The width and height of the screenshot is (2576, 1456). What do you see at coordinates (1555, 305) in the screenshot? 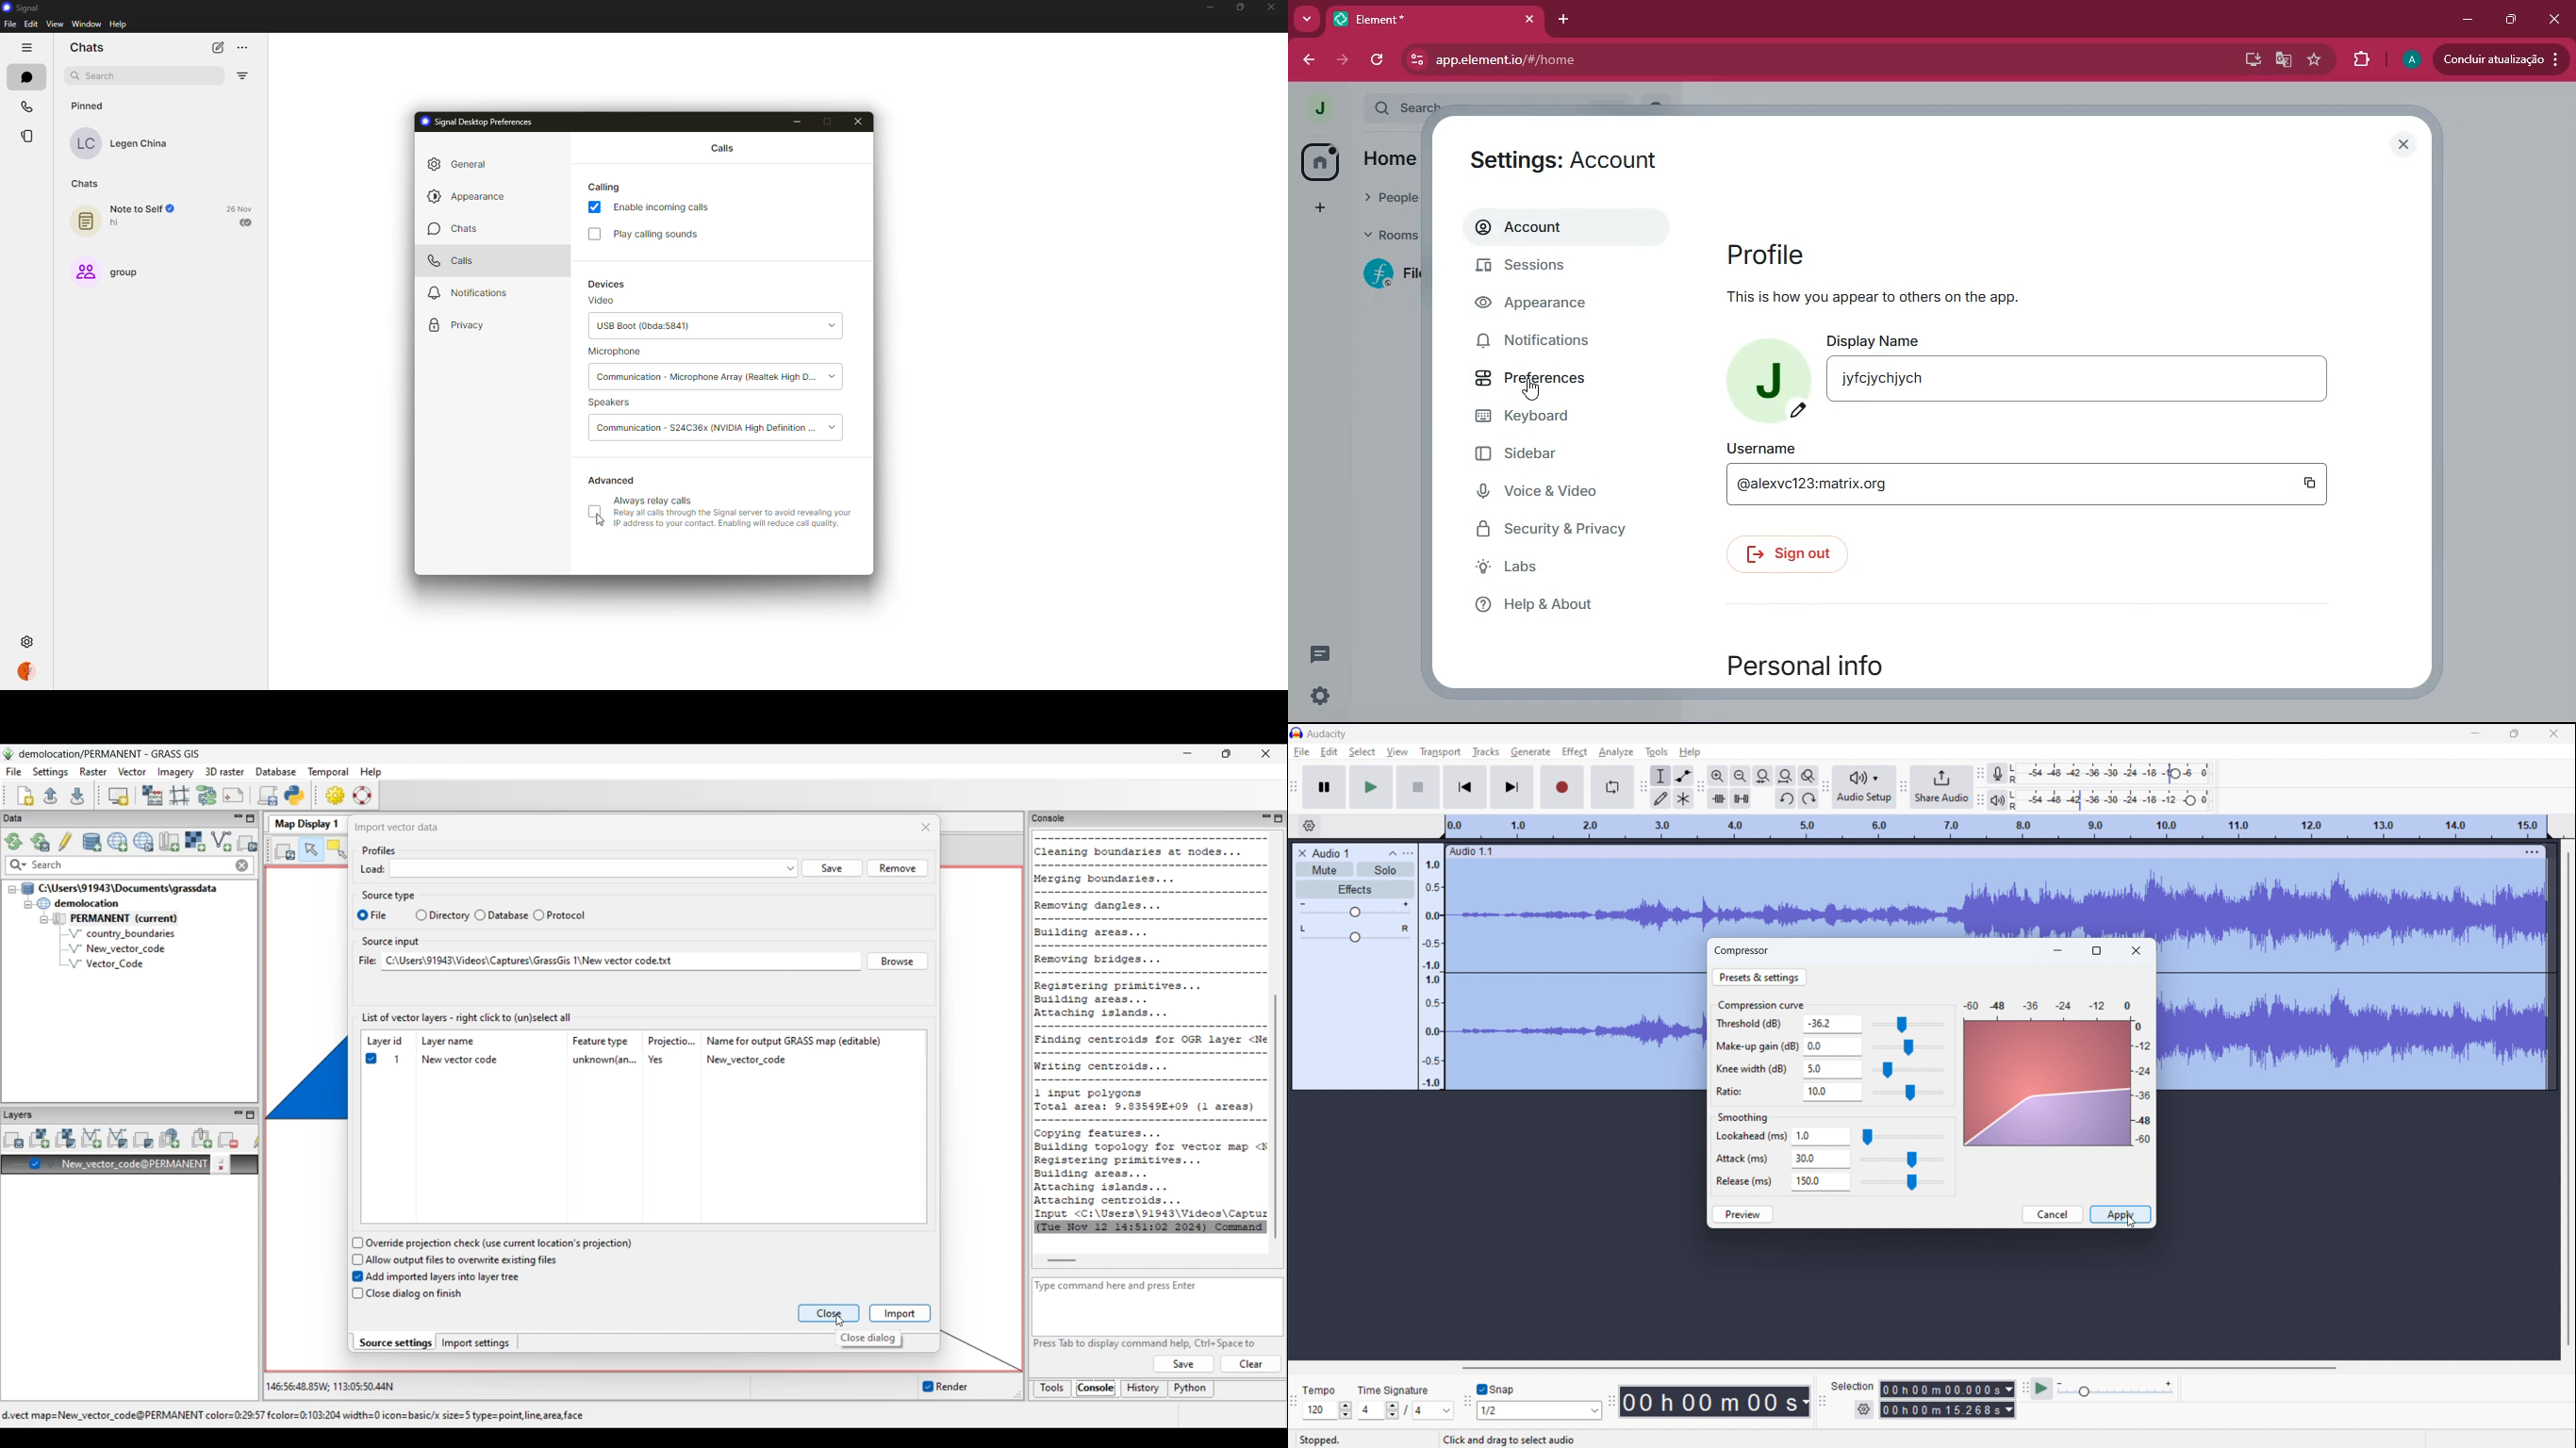
I see `appearance` at bounding box center [1555, 305].